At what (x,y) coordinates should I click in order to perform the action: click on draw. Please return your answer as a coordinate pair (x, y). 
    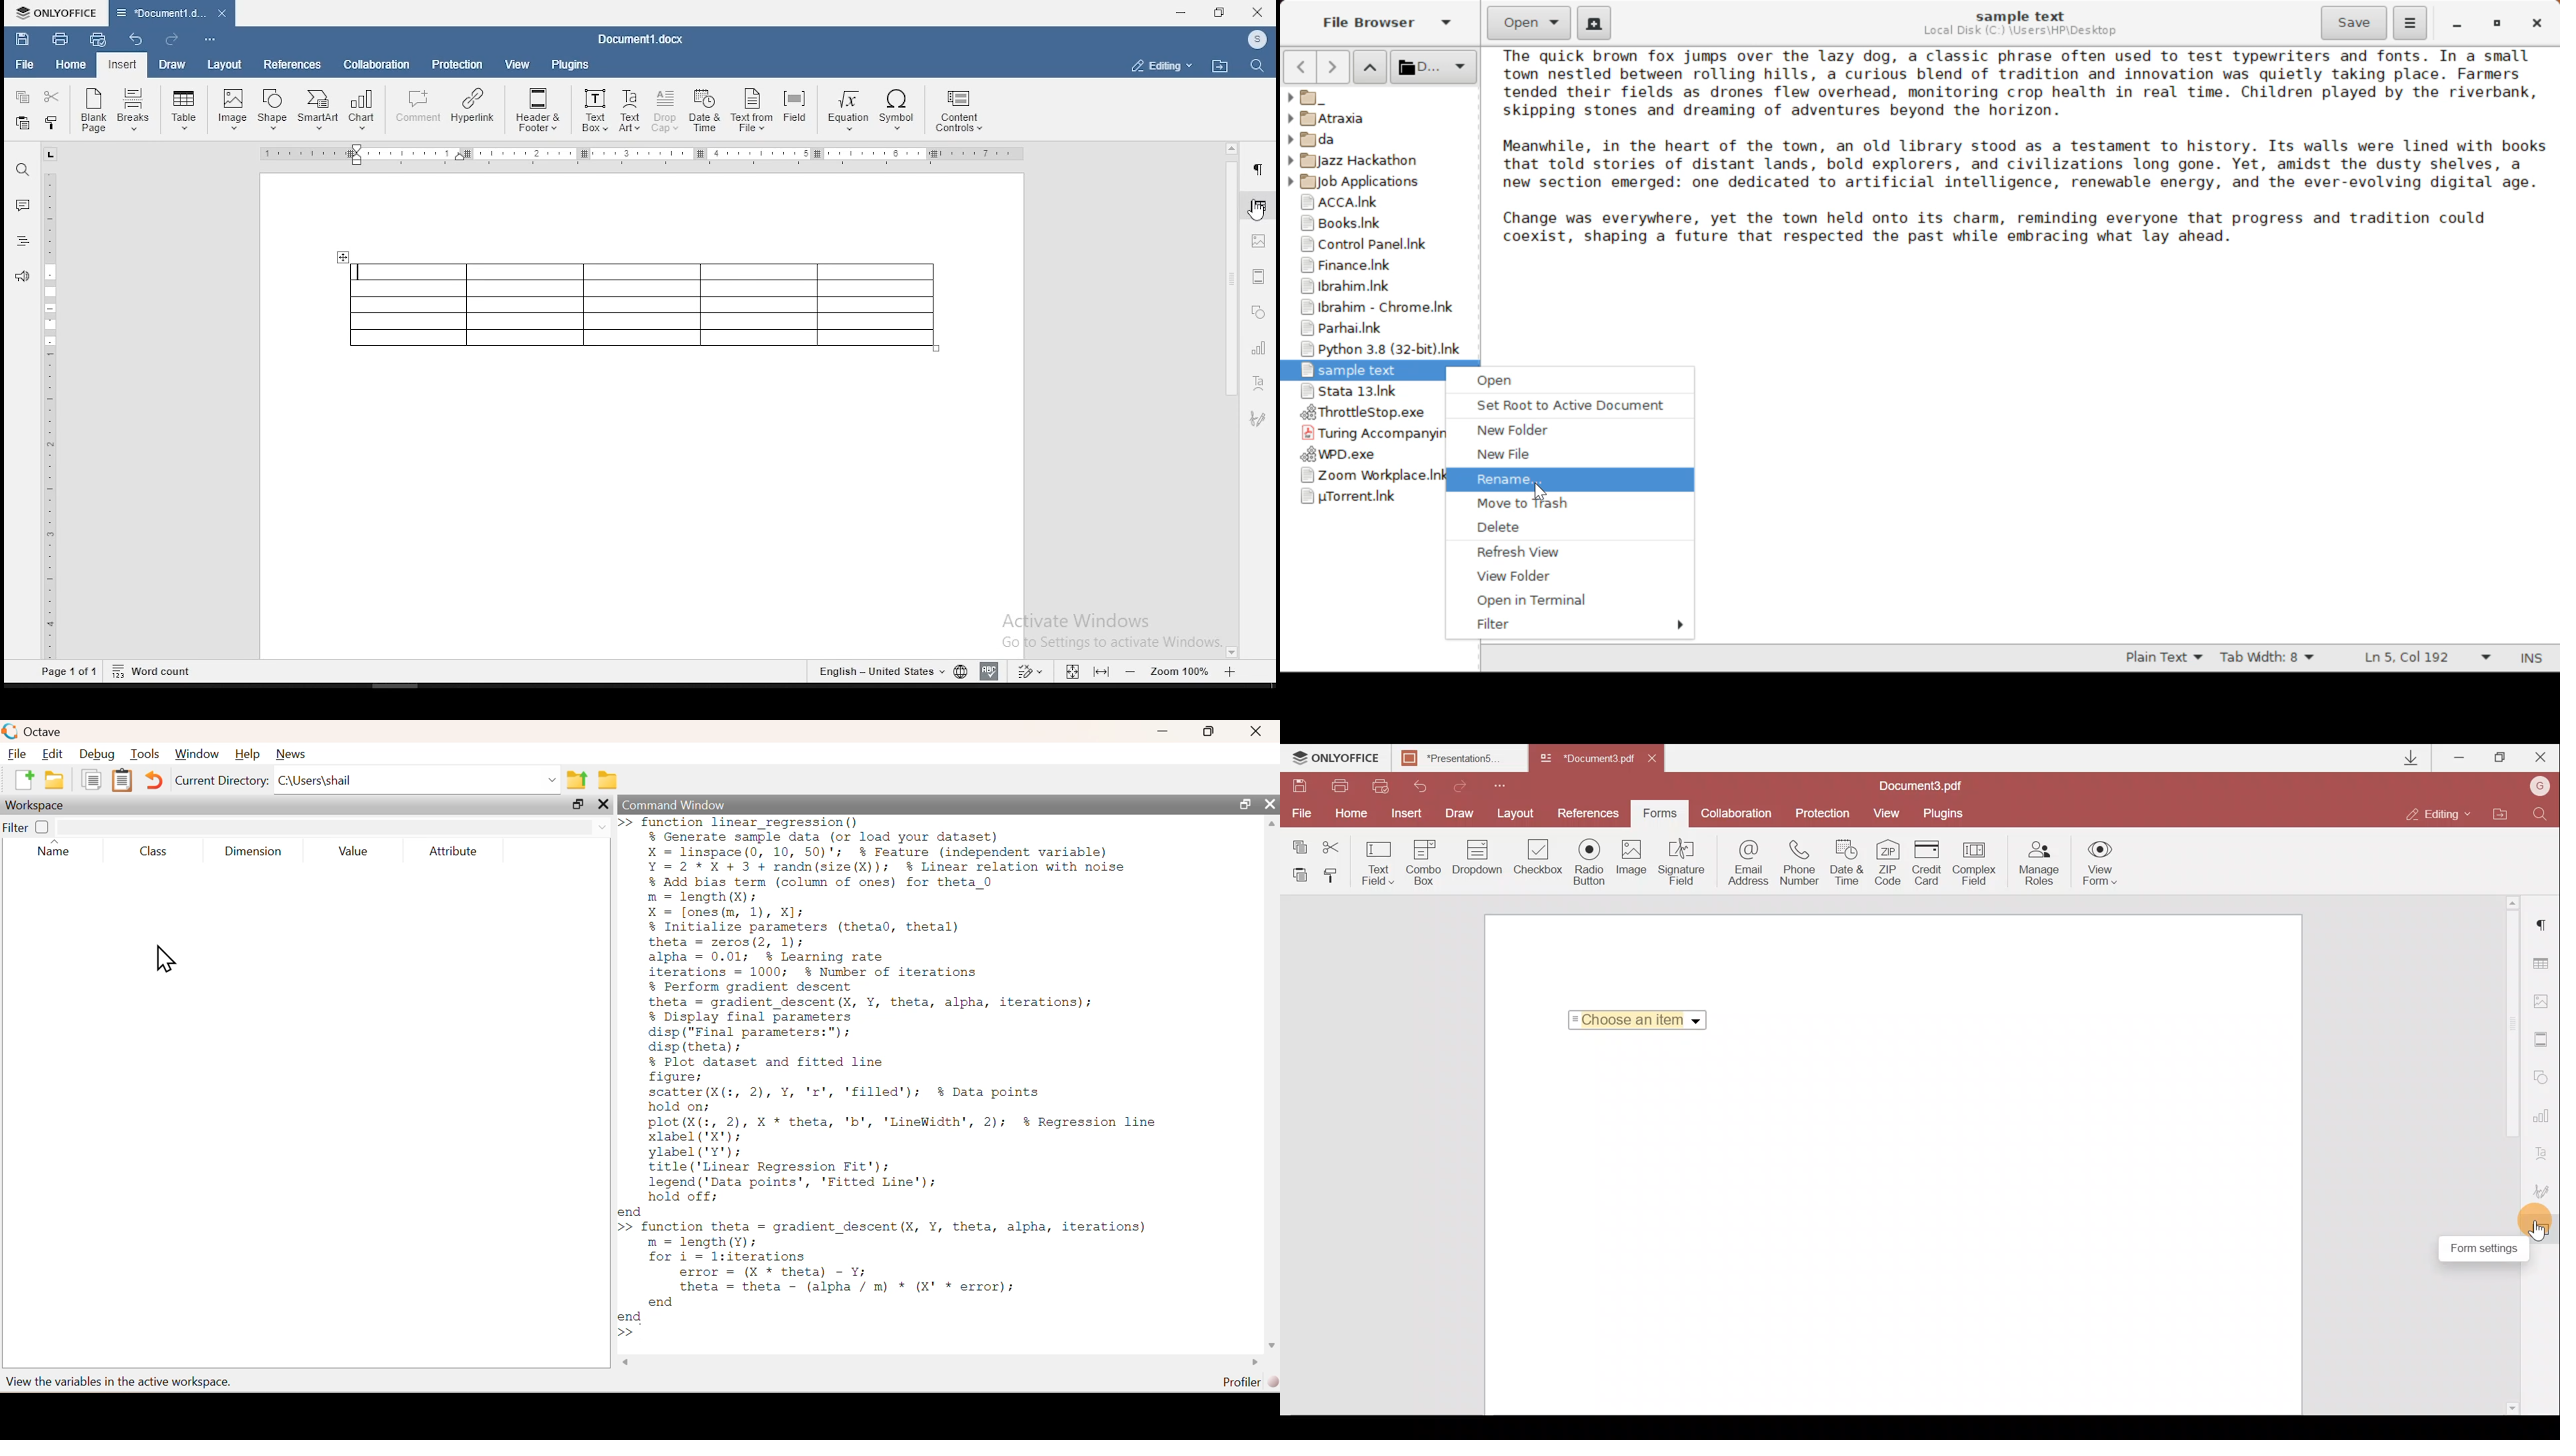
    Looking at the image, I should click on (172, 66).